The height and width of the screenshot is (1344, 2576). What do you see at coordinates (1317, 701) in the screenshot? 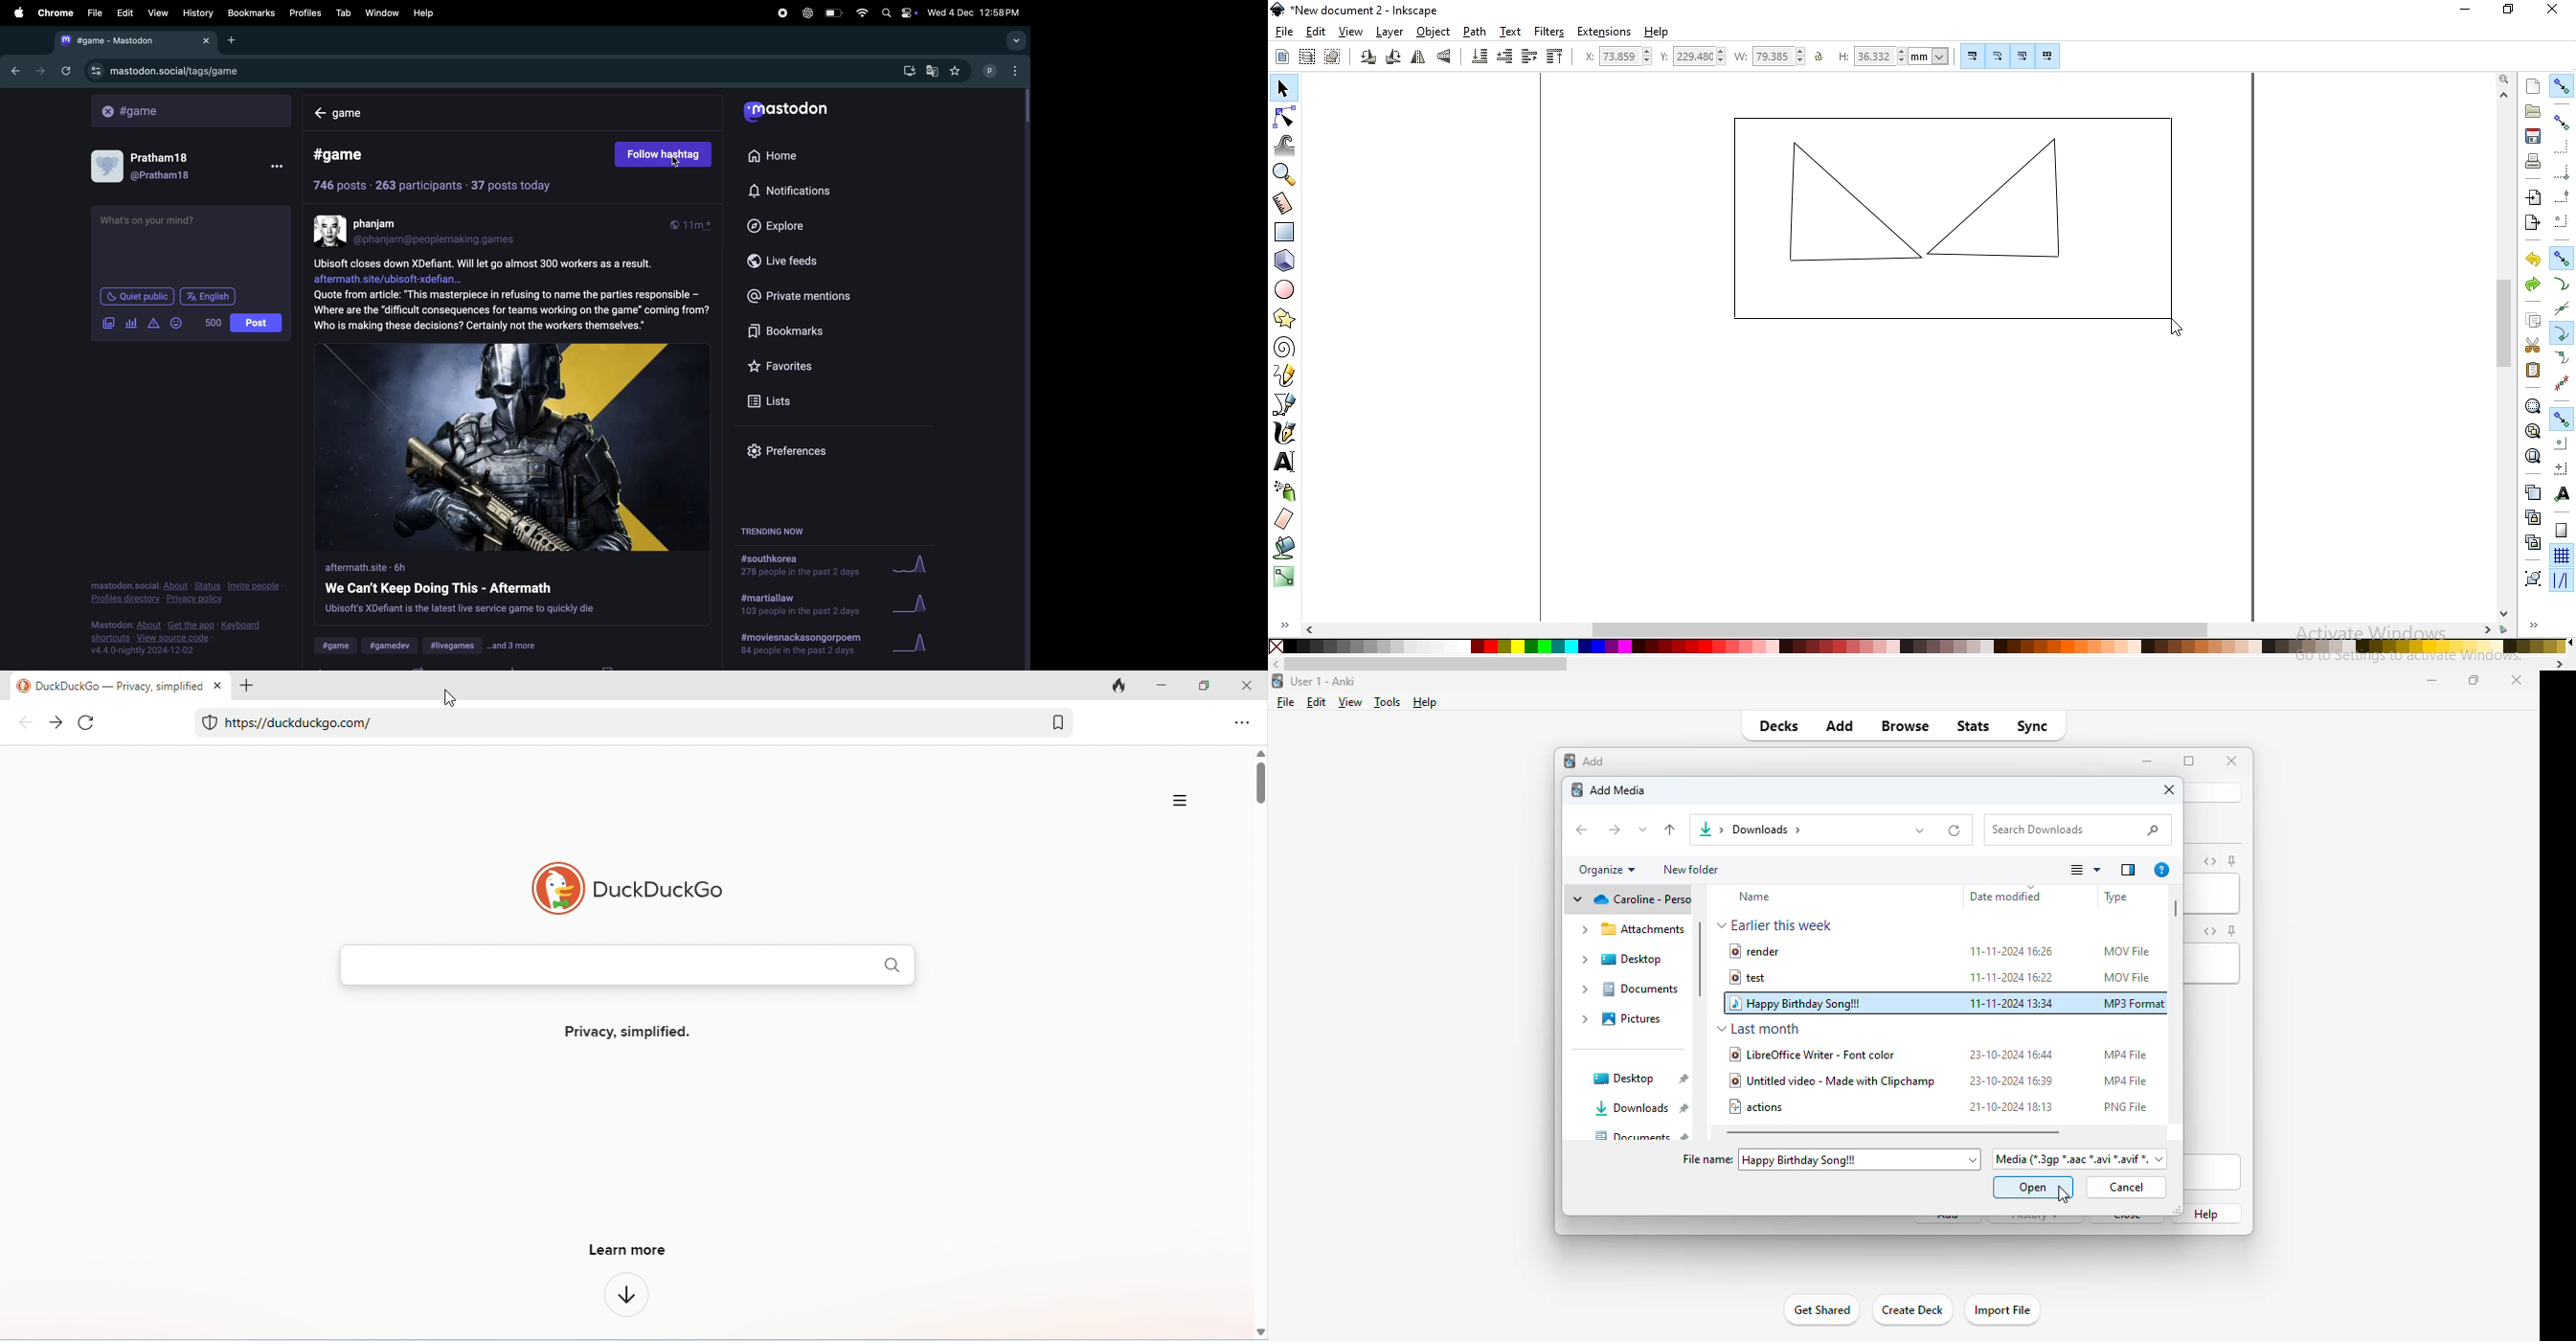
I see `edit` at bounding box center [1317, 701].